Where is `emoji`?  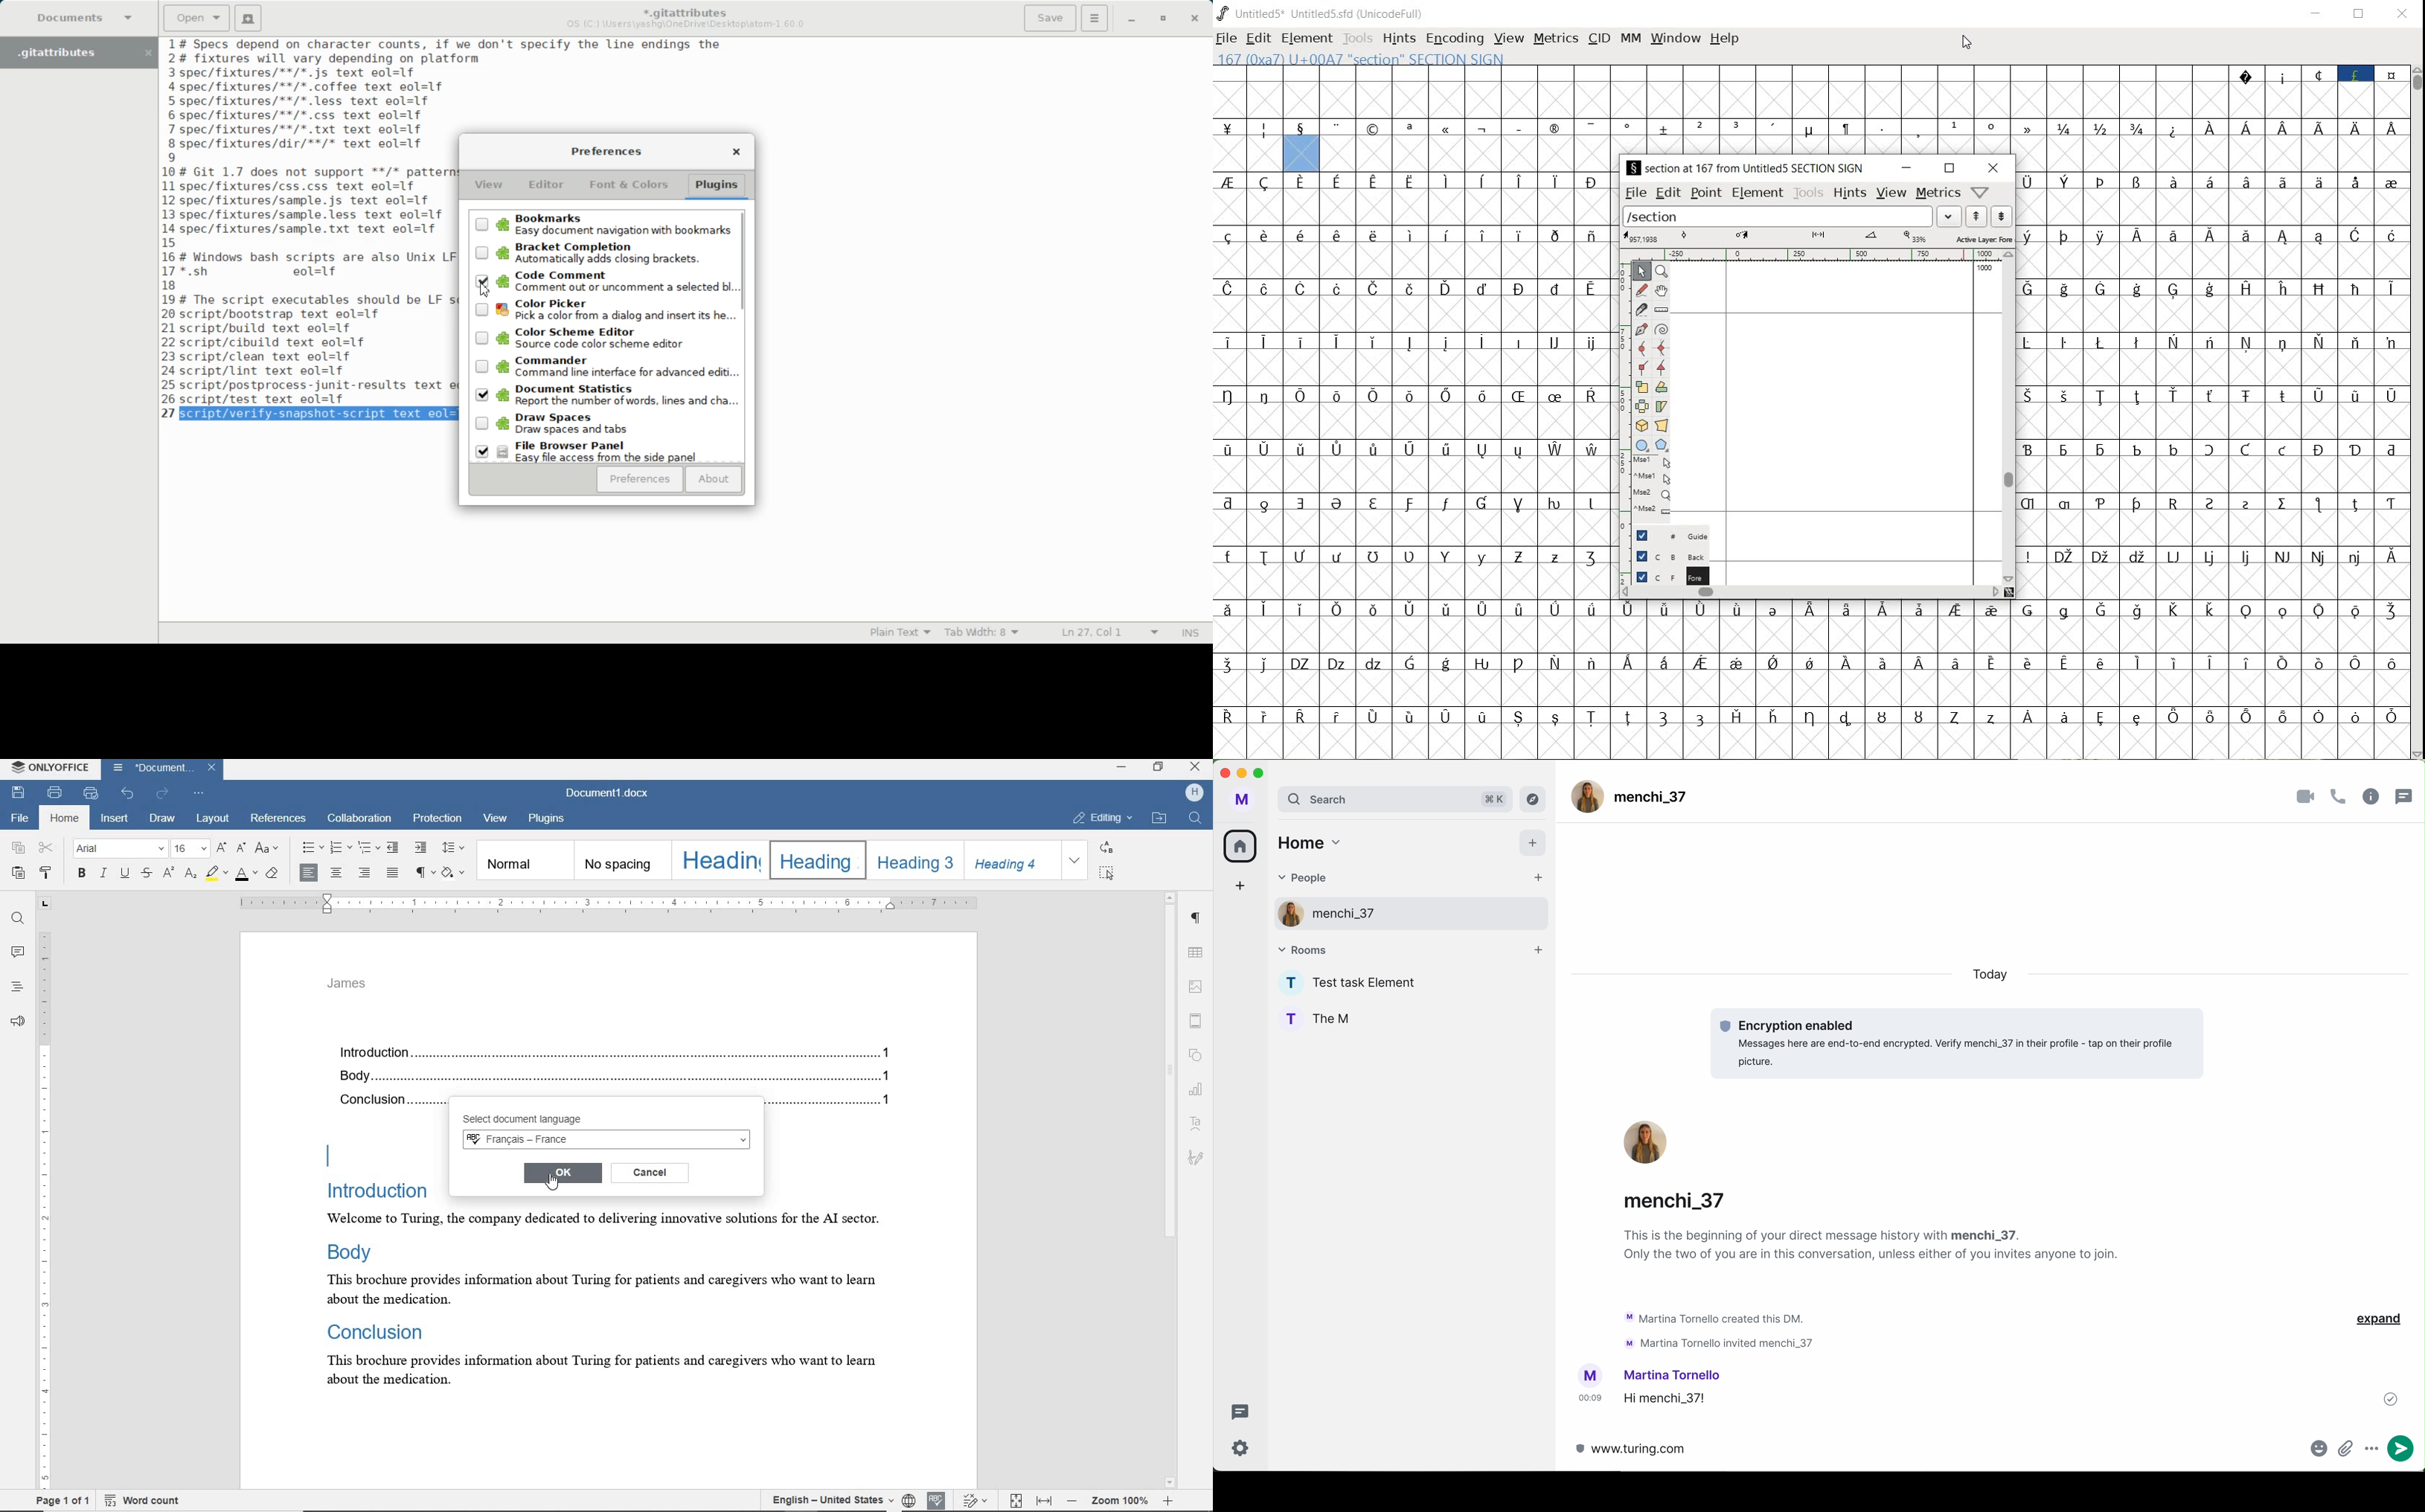 emoji is located at coordinates (2320, 1452).